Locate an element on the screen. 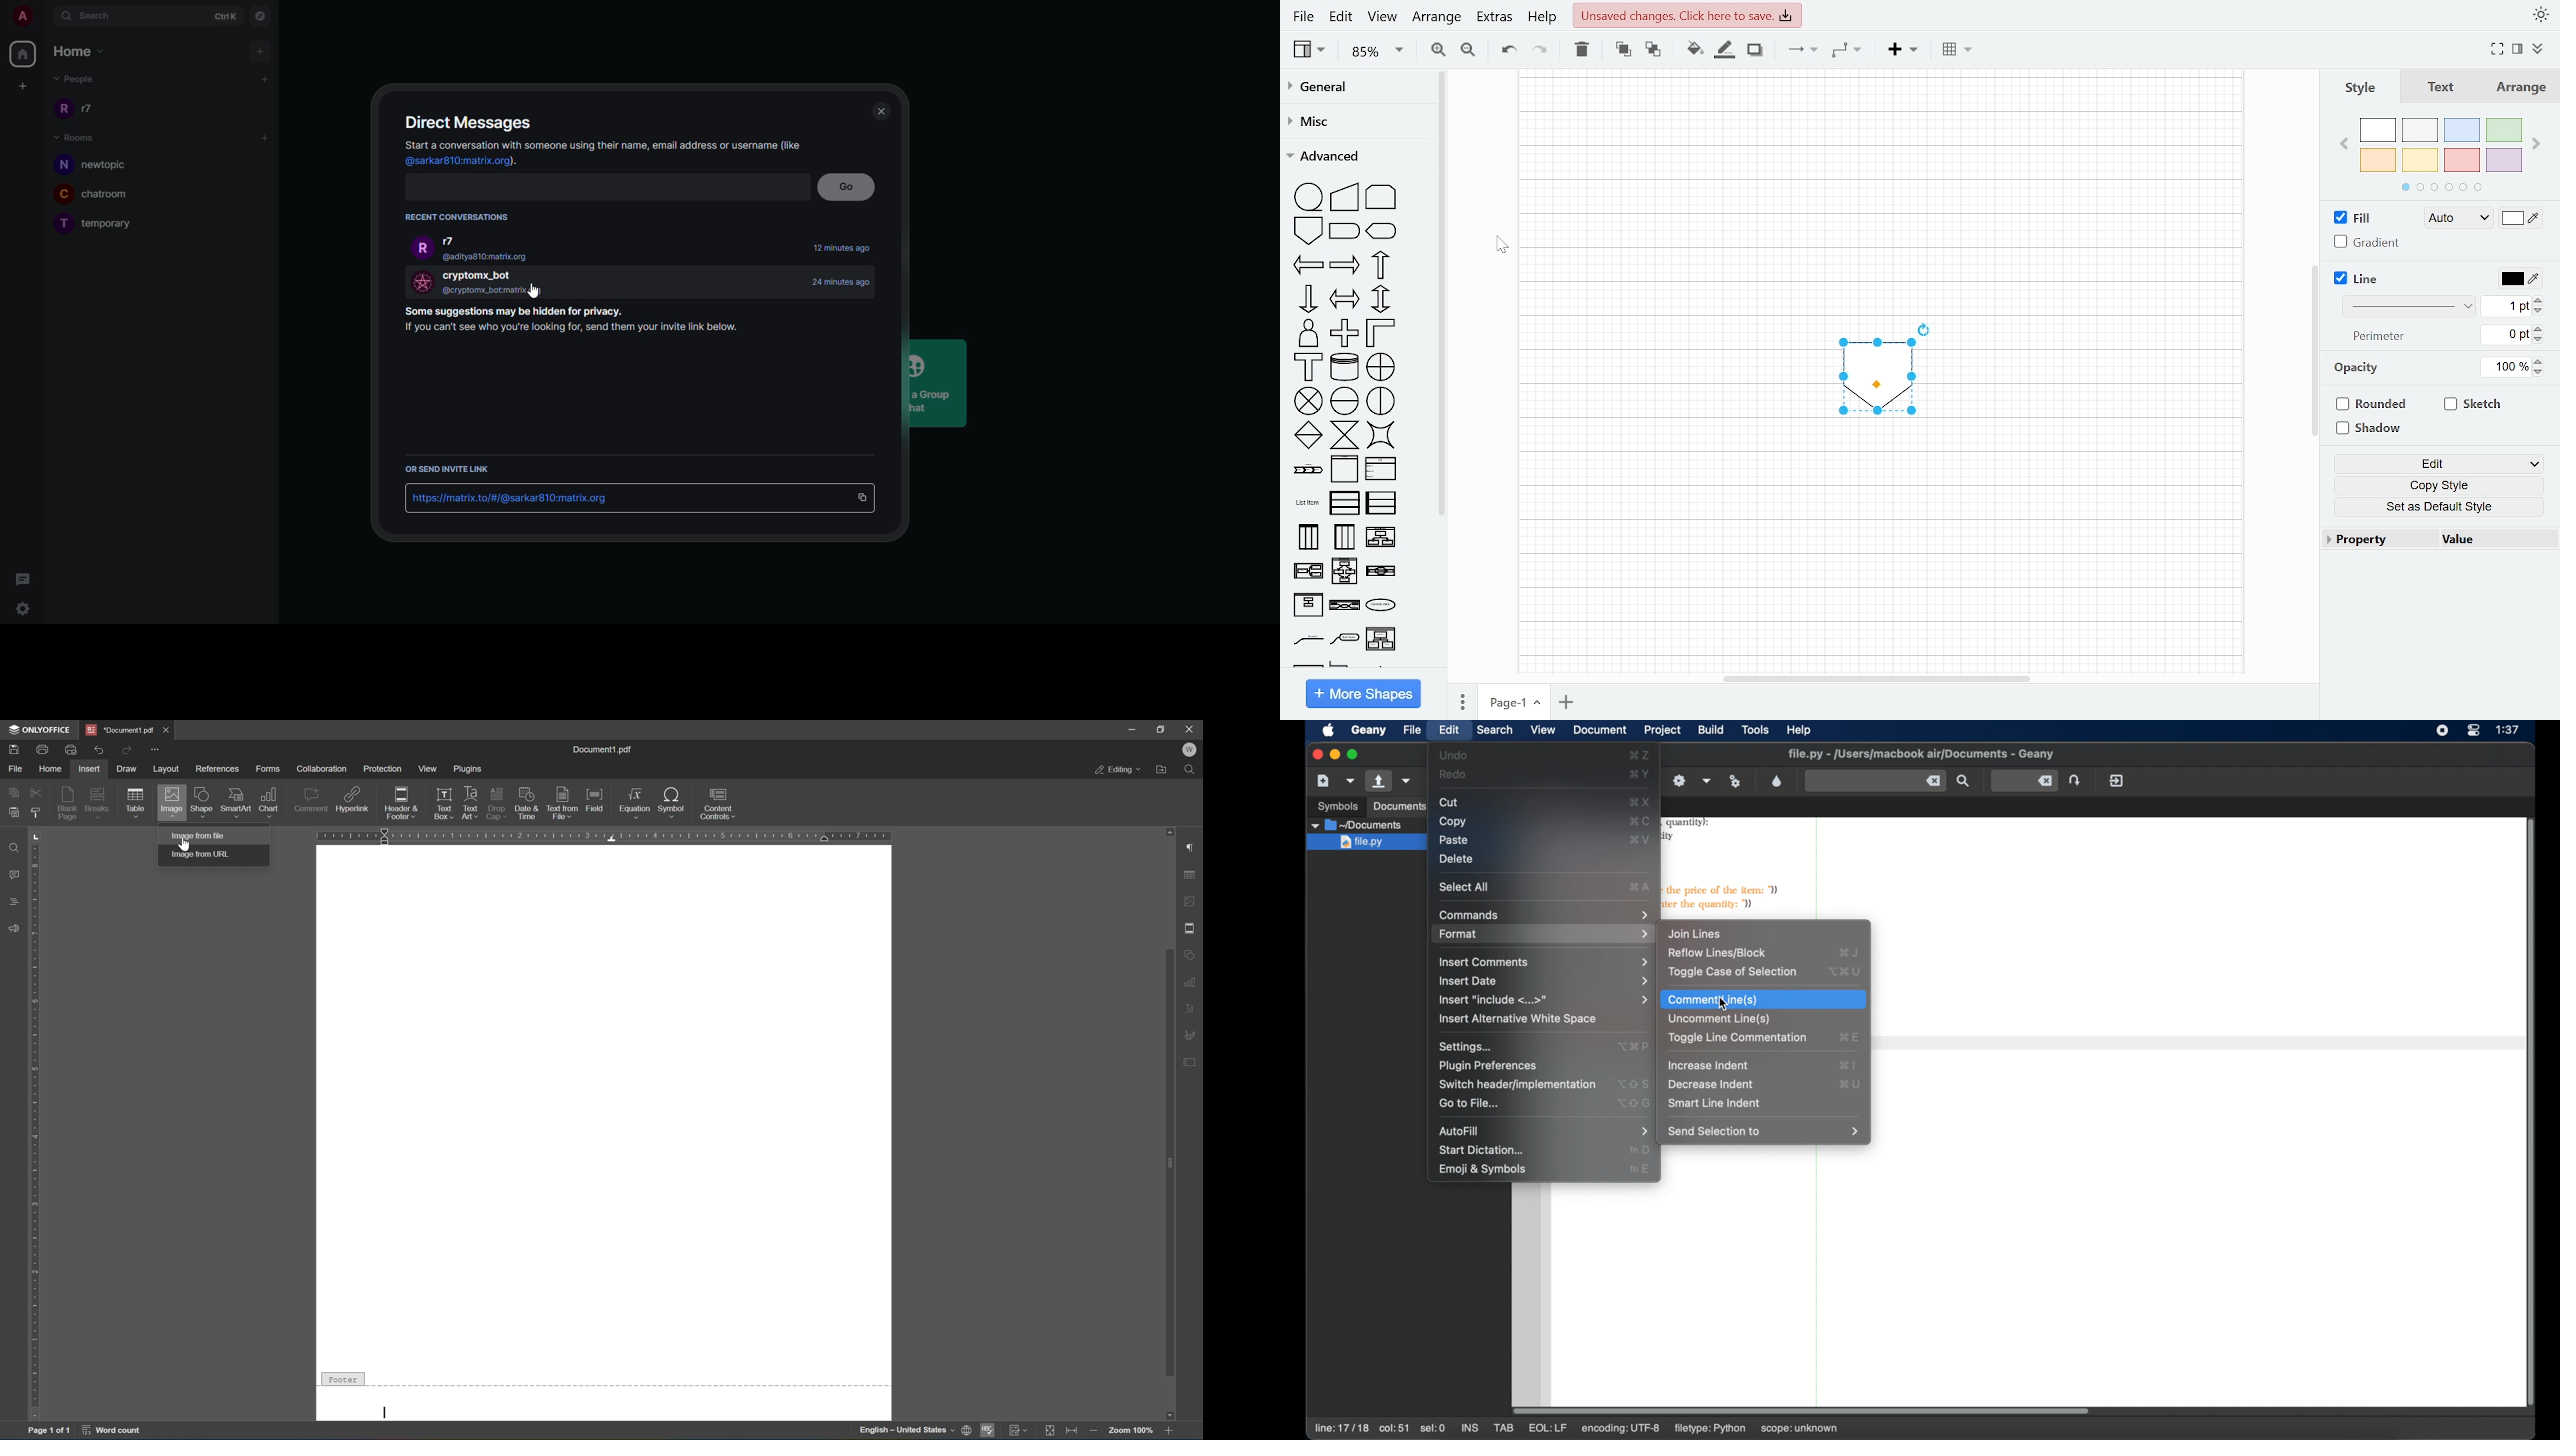  chatroom is located at coordinates (113, 195).